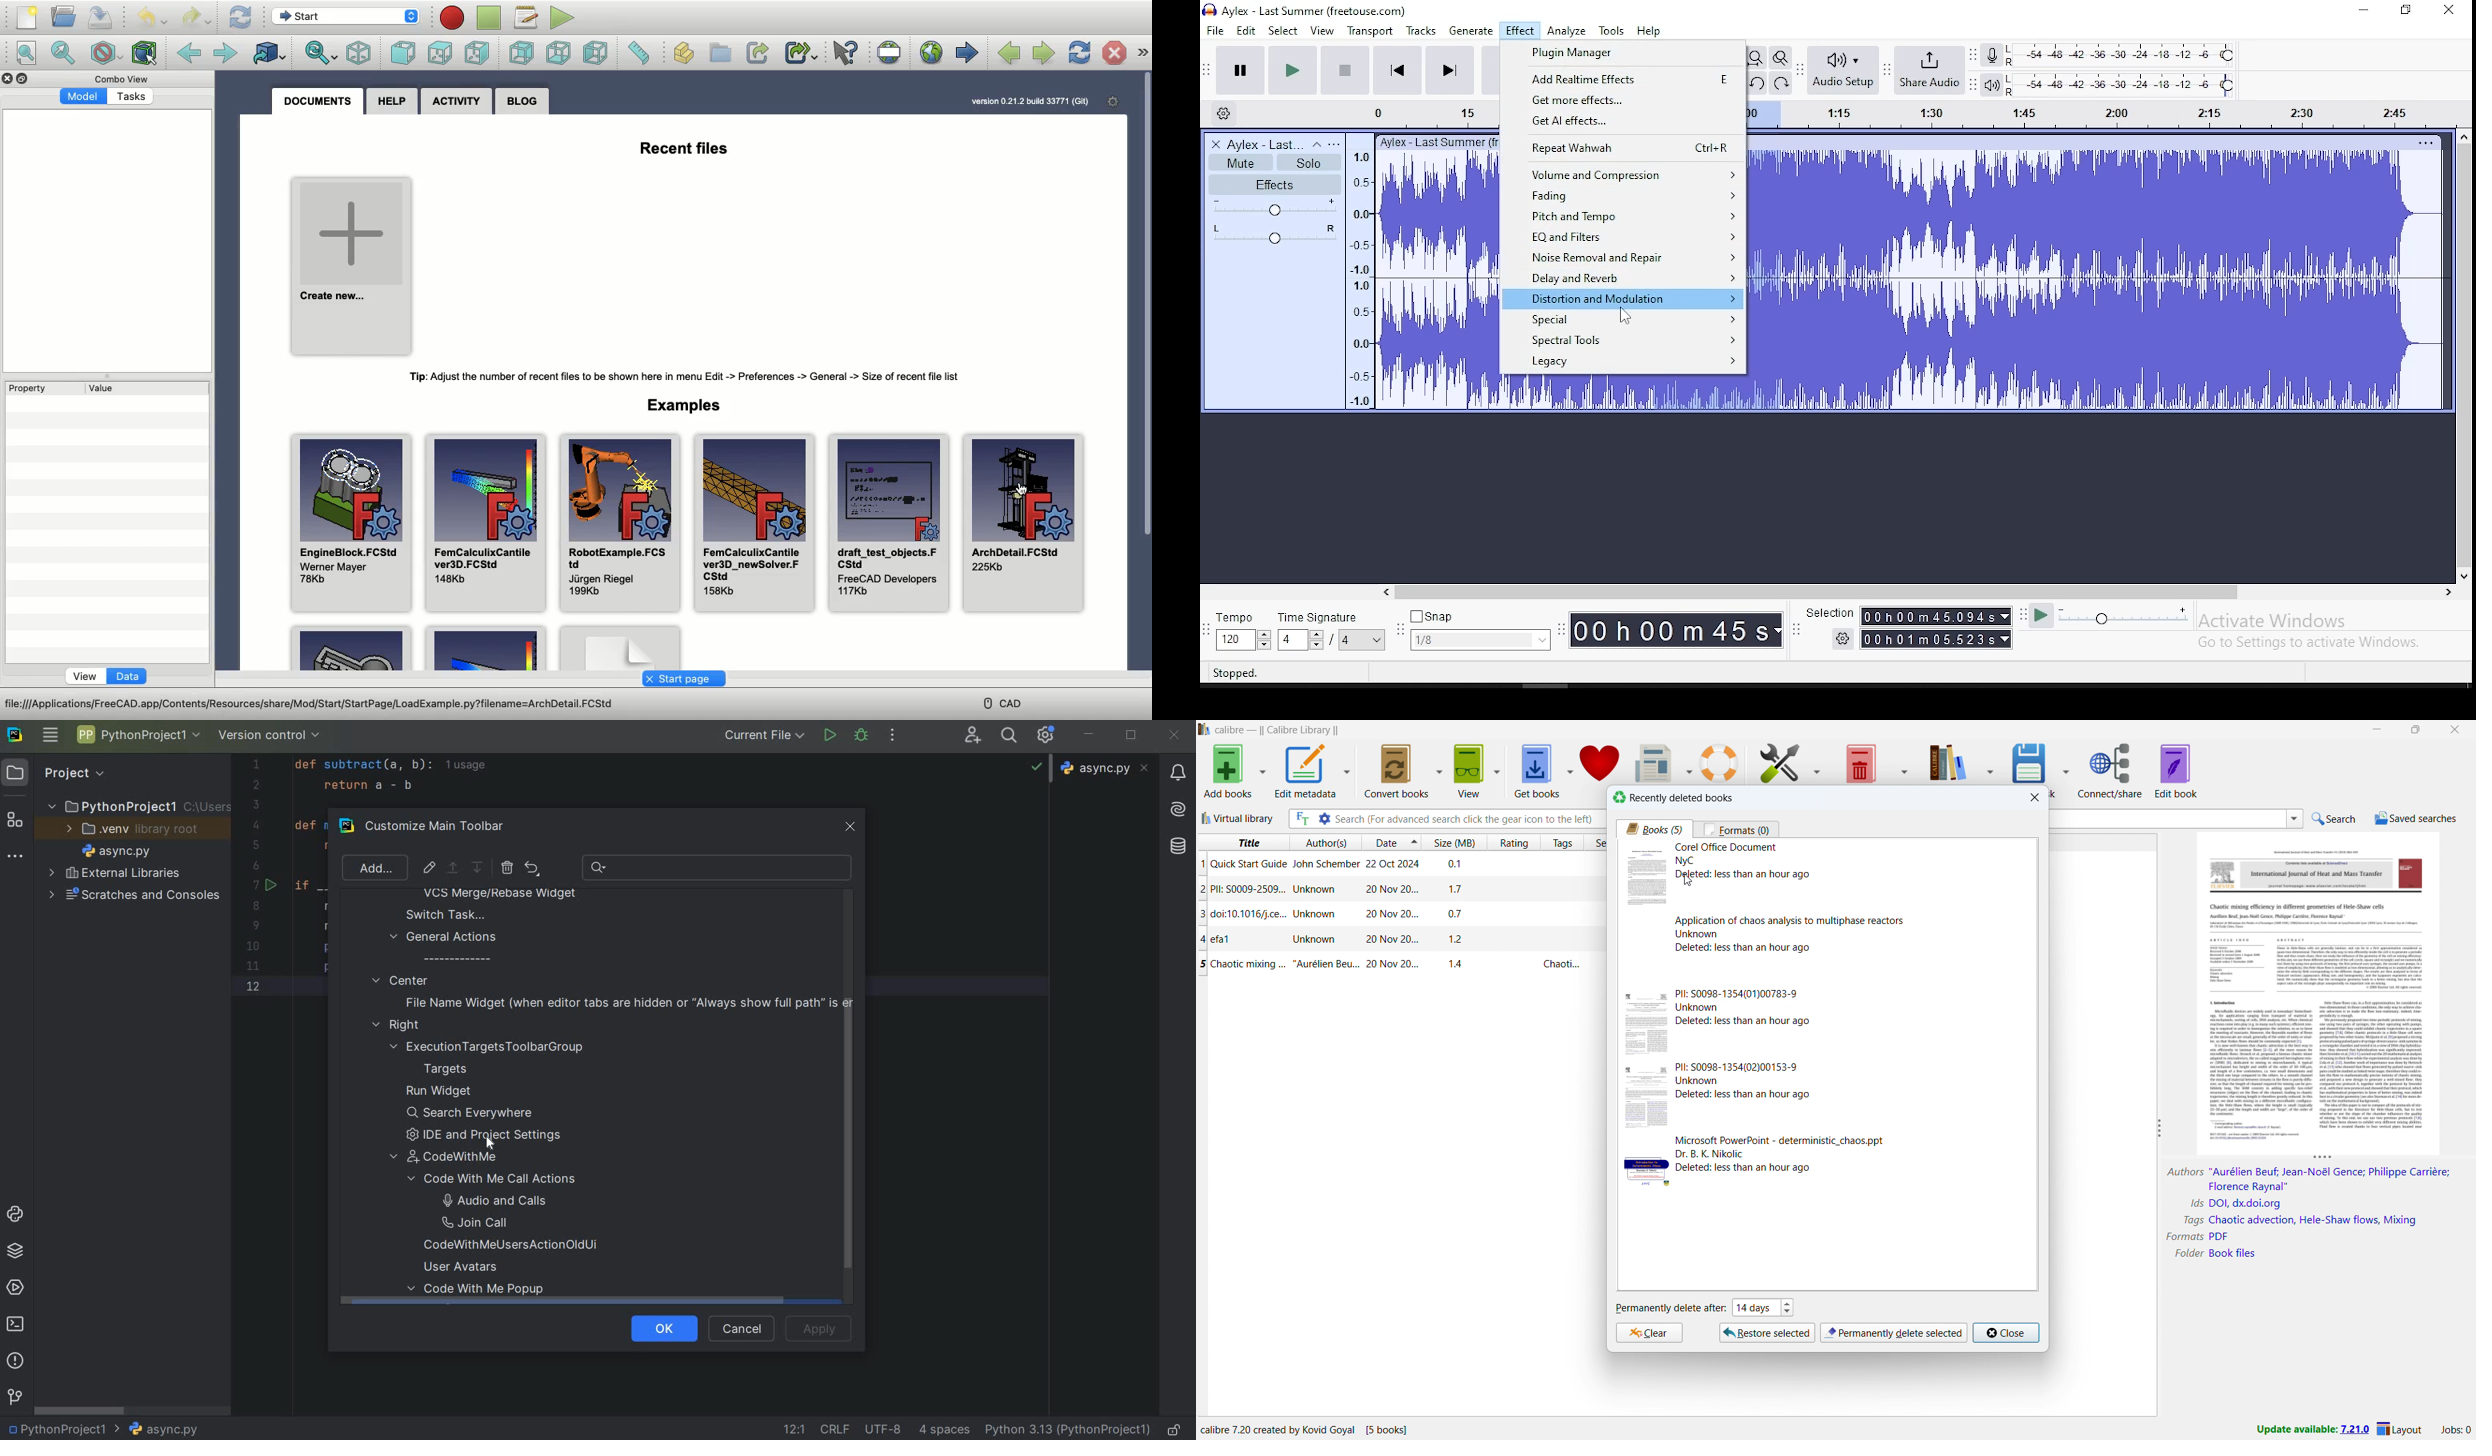 The image size is (2492, 1456). What do you see at coordinates (1932, 71) in the screenshot?
I see `share audio` at bounding box center [1932, 71].